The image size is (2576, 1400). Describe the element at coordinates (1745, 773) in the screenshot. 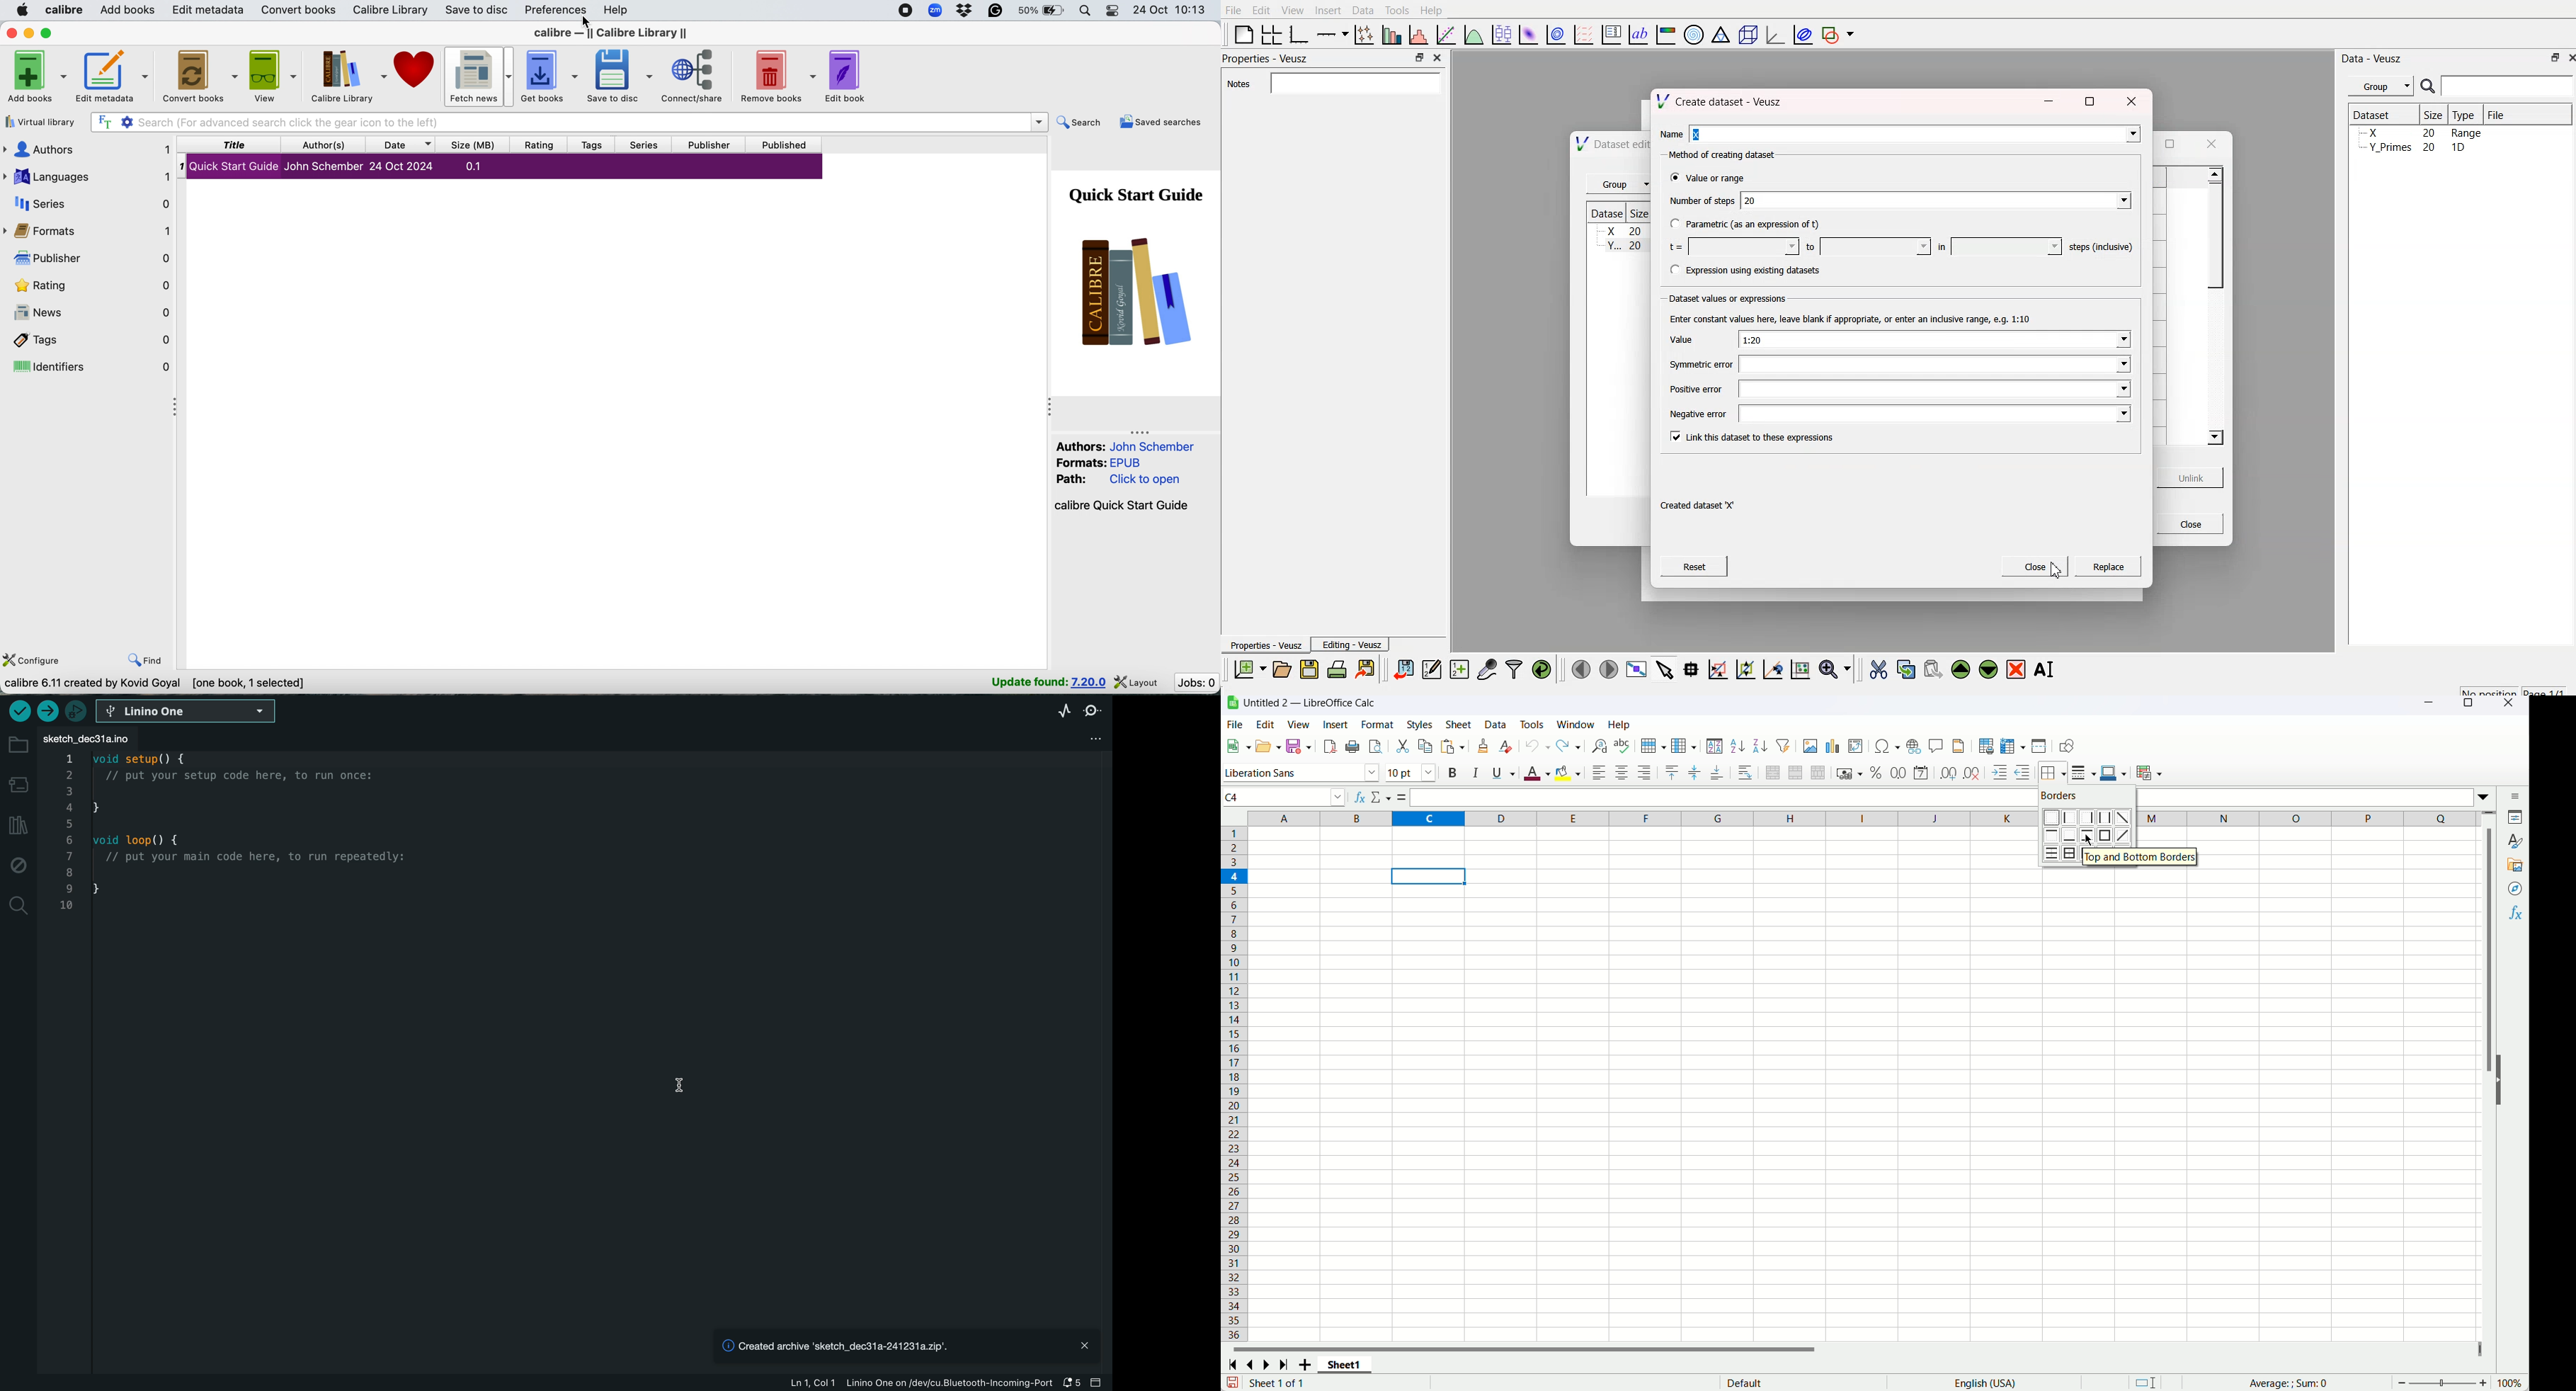

I see `Wrap text` at that location.